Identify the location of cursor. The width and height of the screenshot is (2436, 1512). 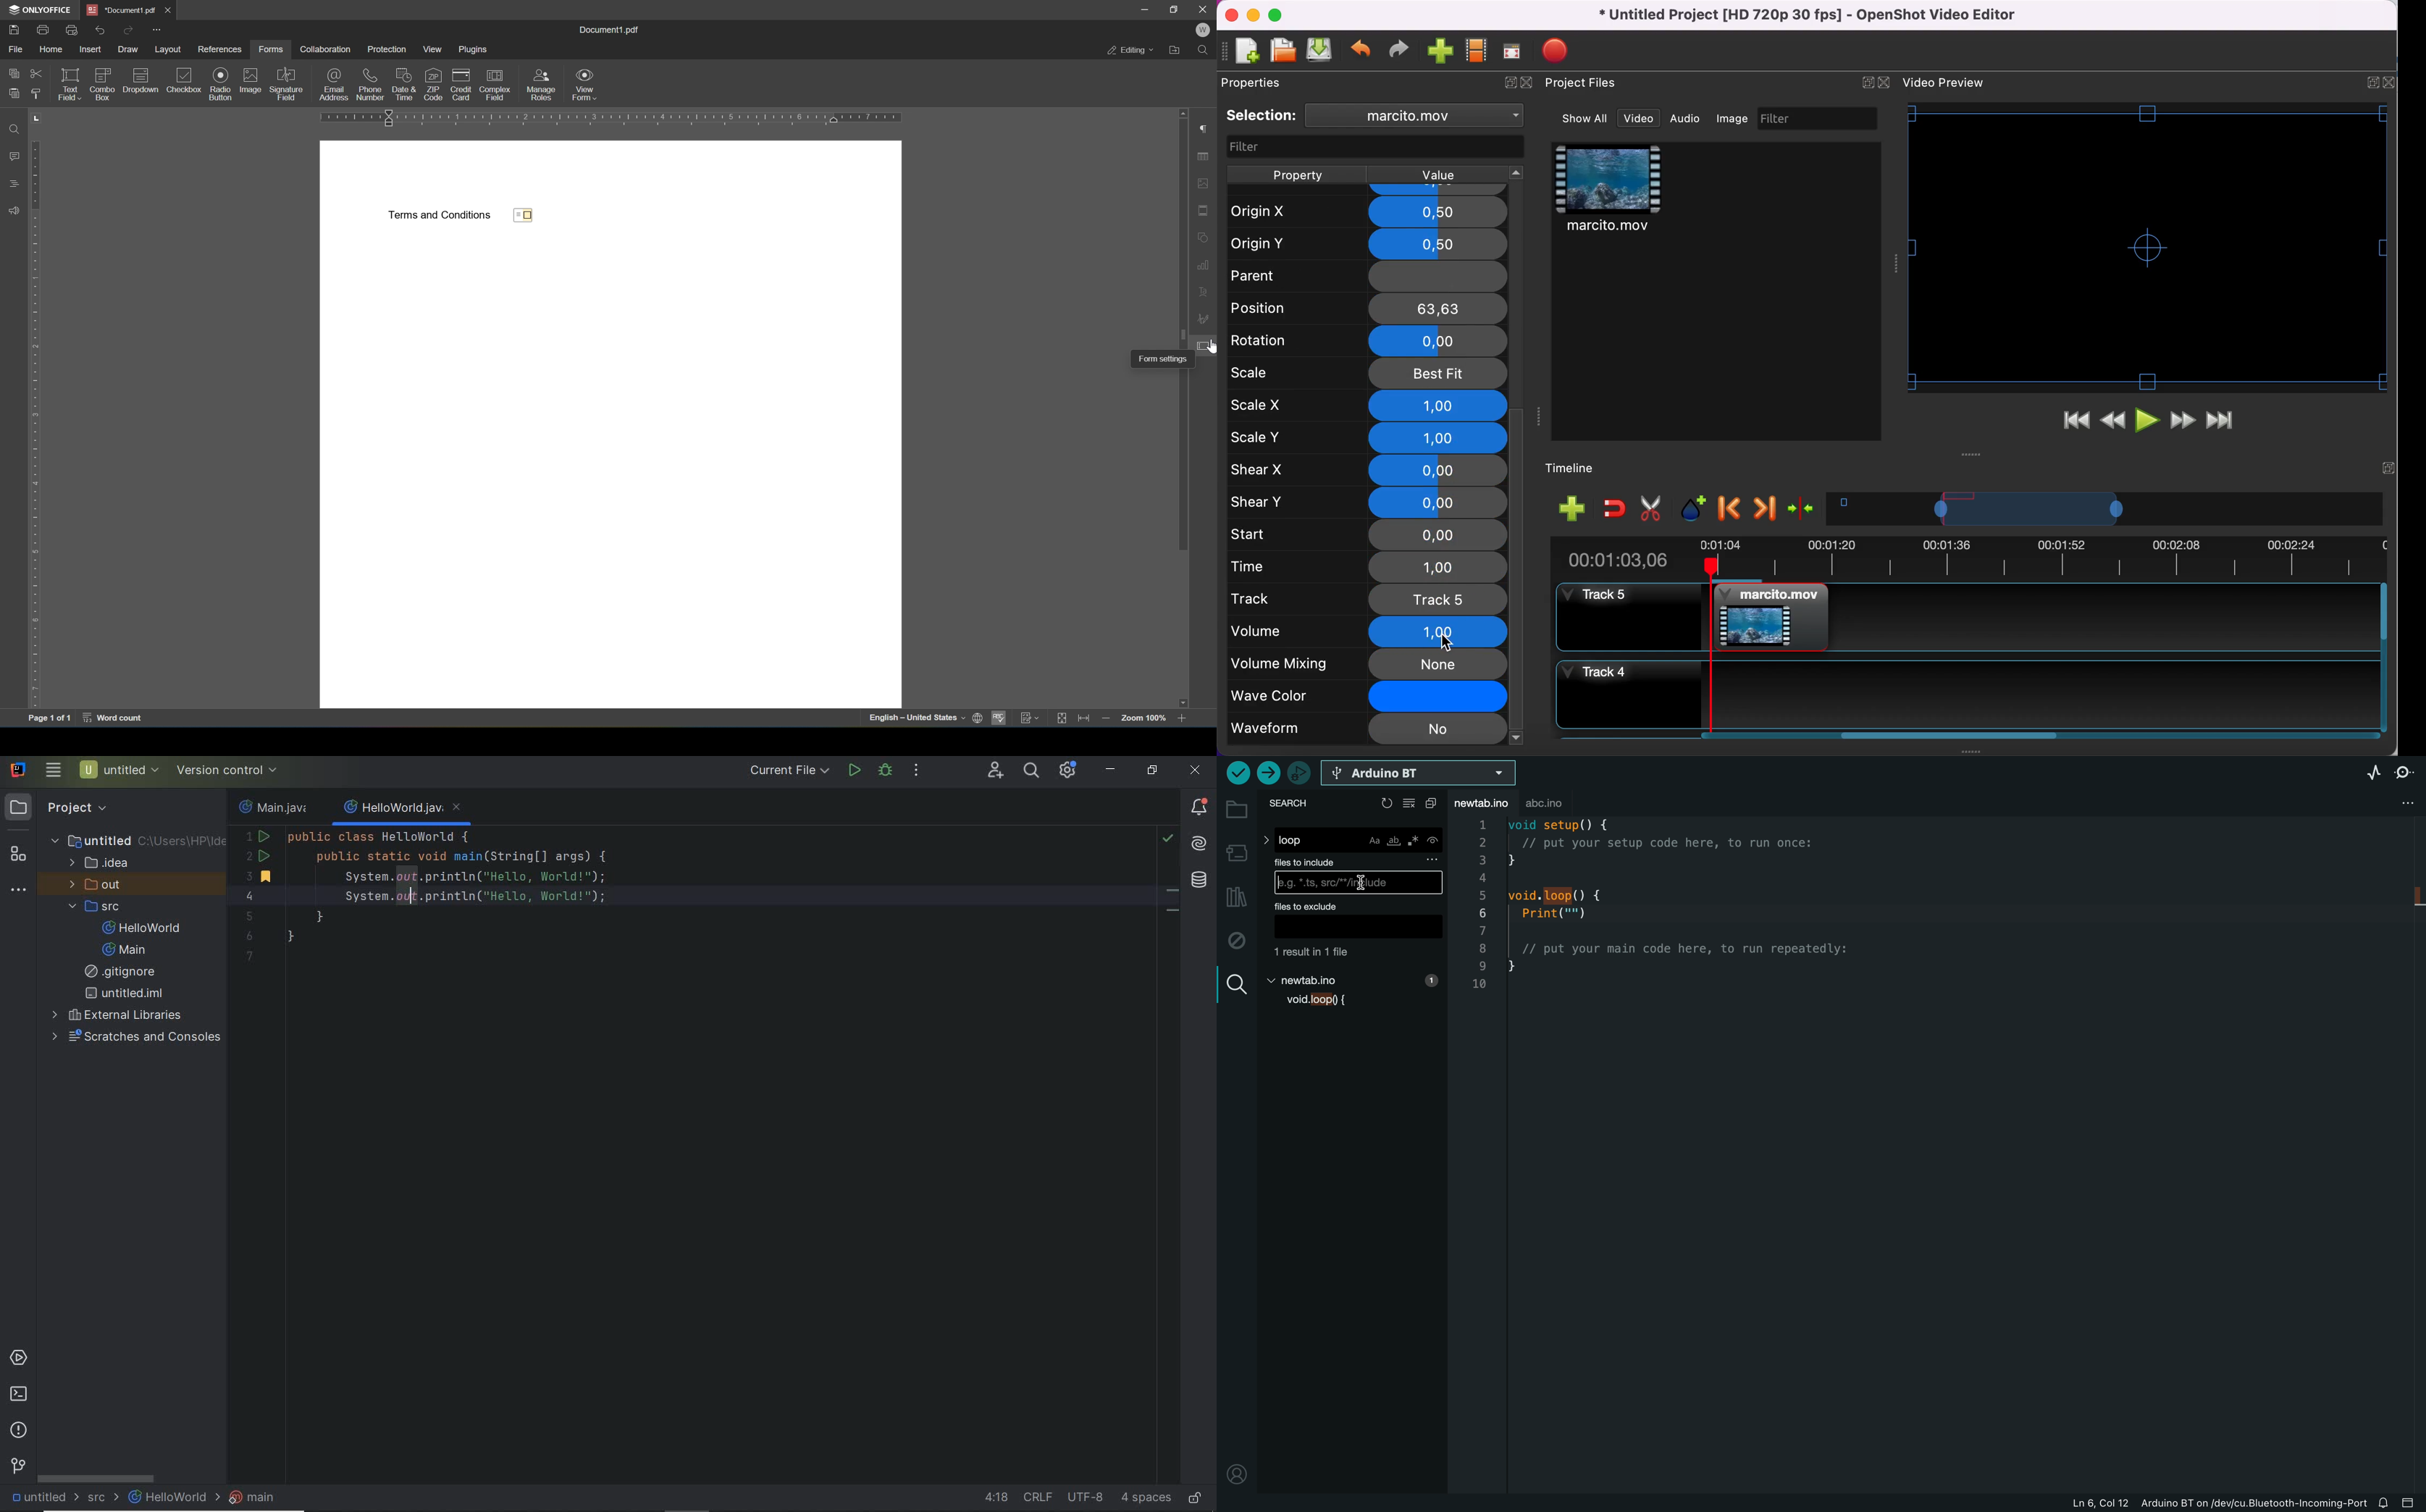
(1360, 884).